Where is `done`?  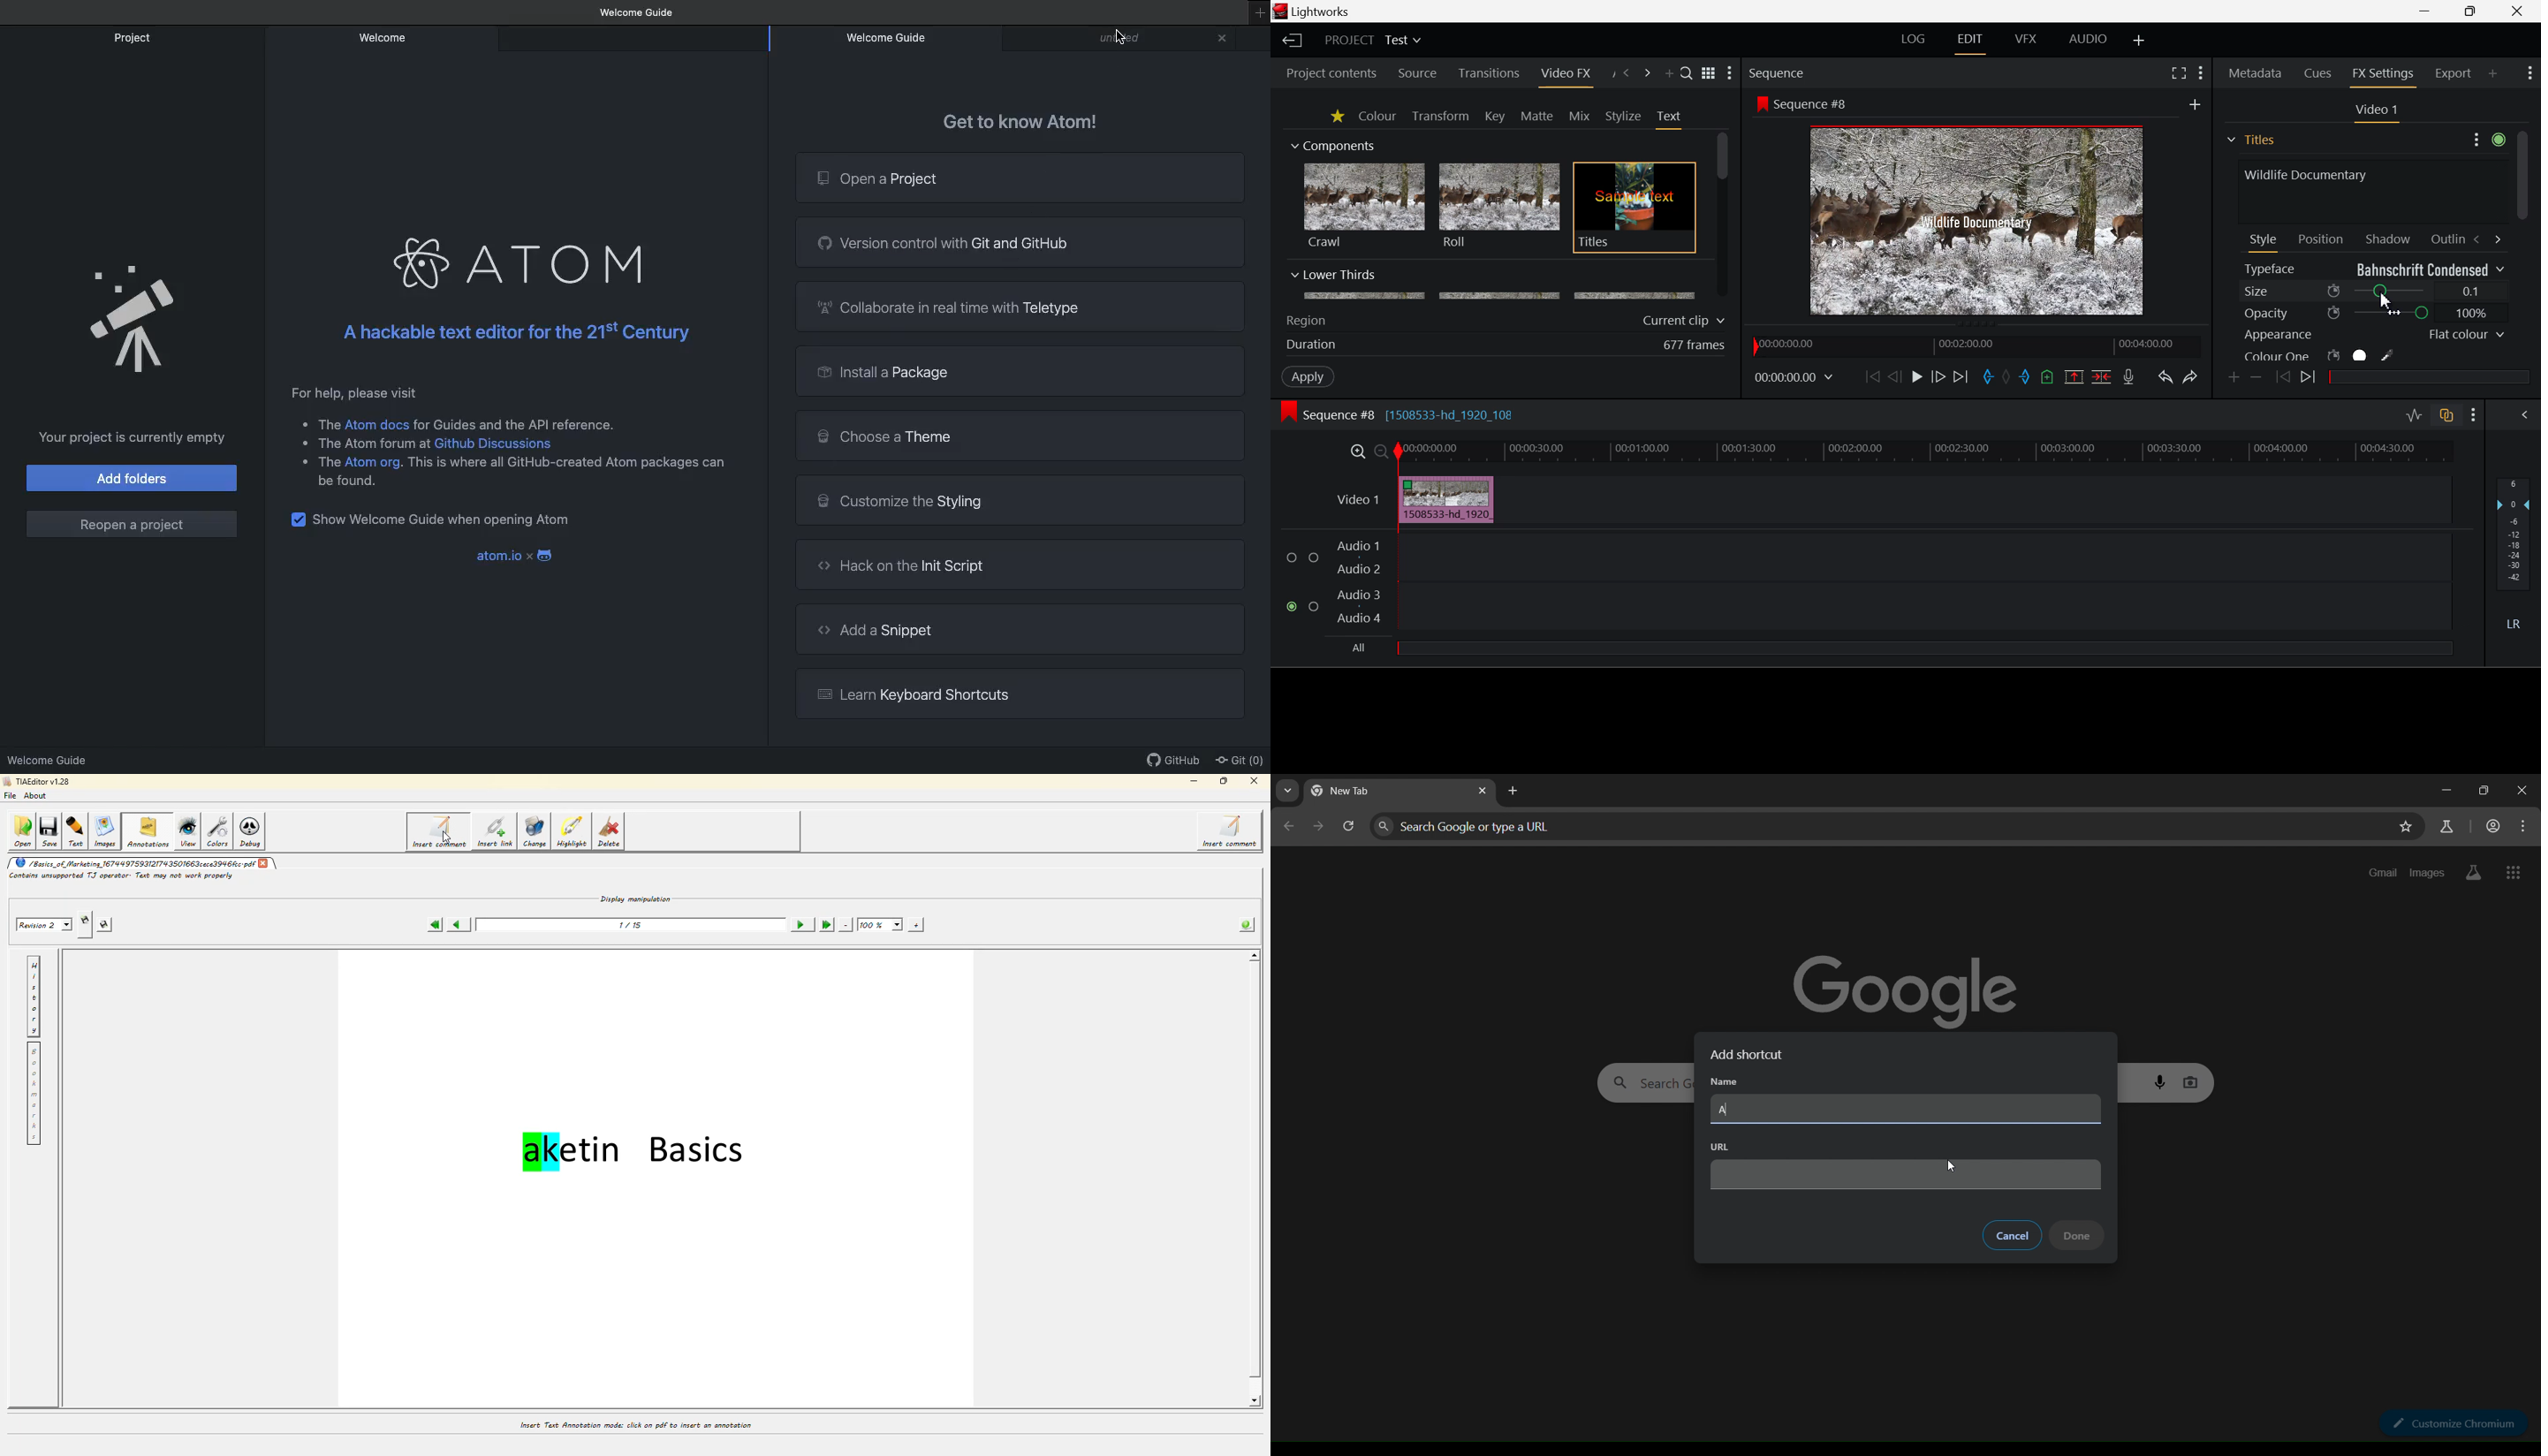
done is located at coordinates (2078, 1235).